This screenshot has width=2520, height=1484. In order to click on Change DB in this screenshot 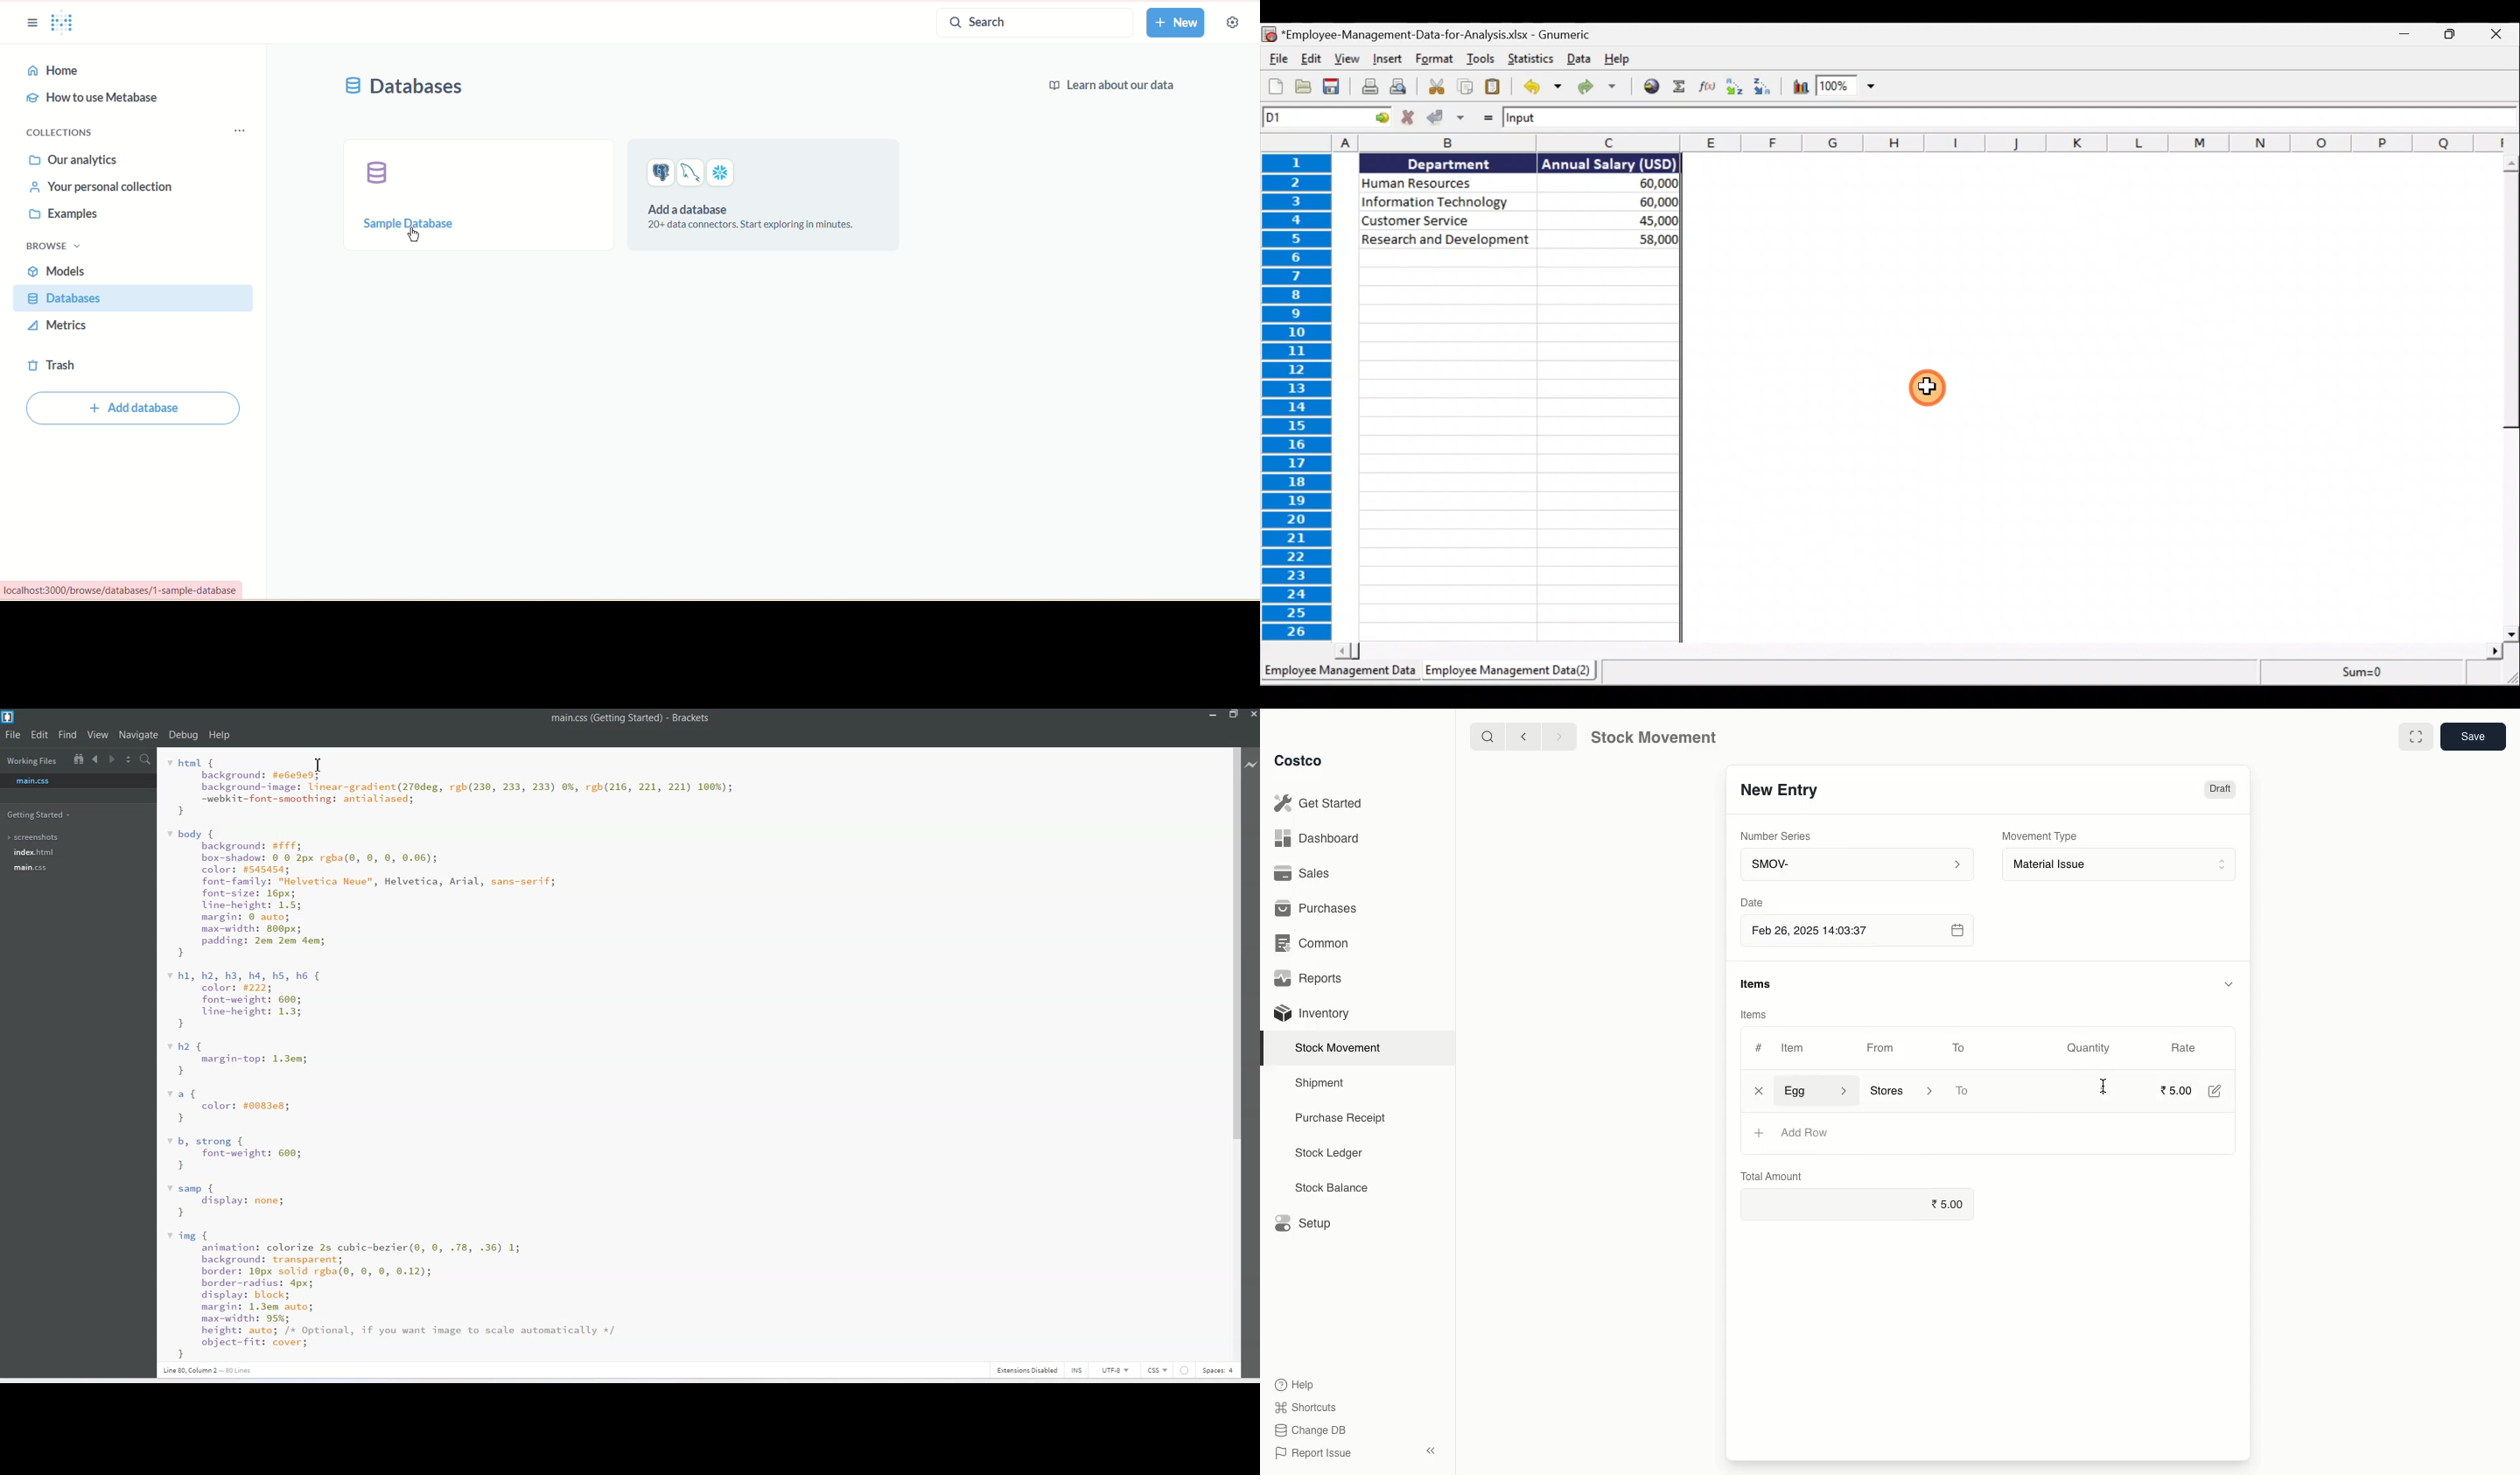, I will do `click(1311, 1430)`.